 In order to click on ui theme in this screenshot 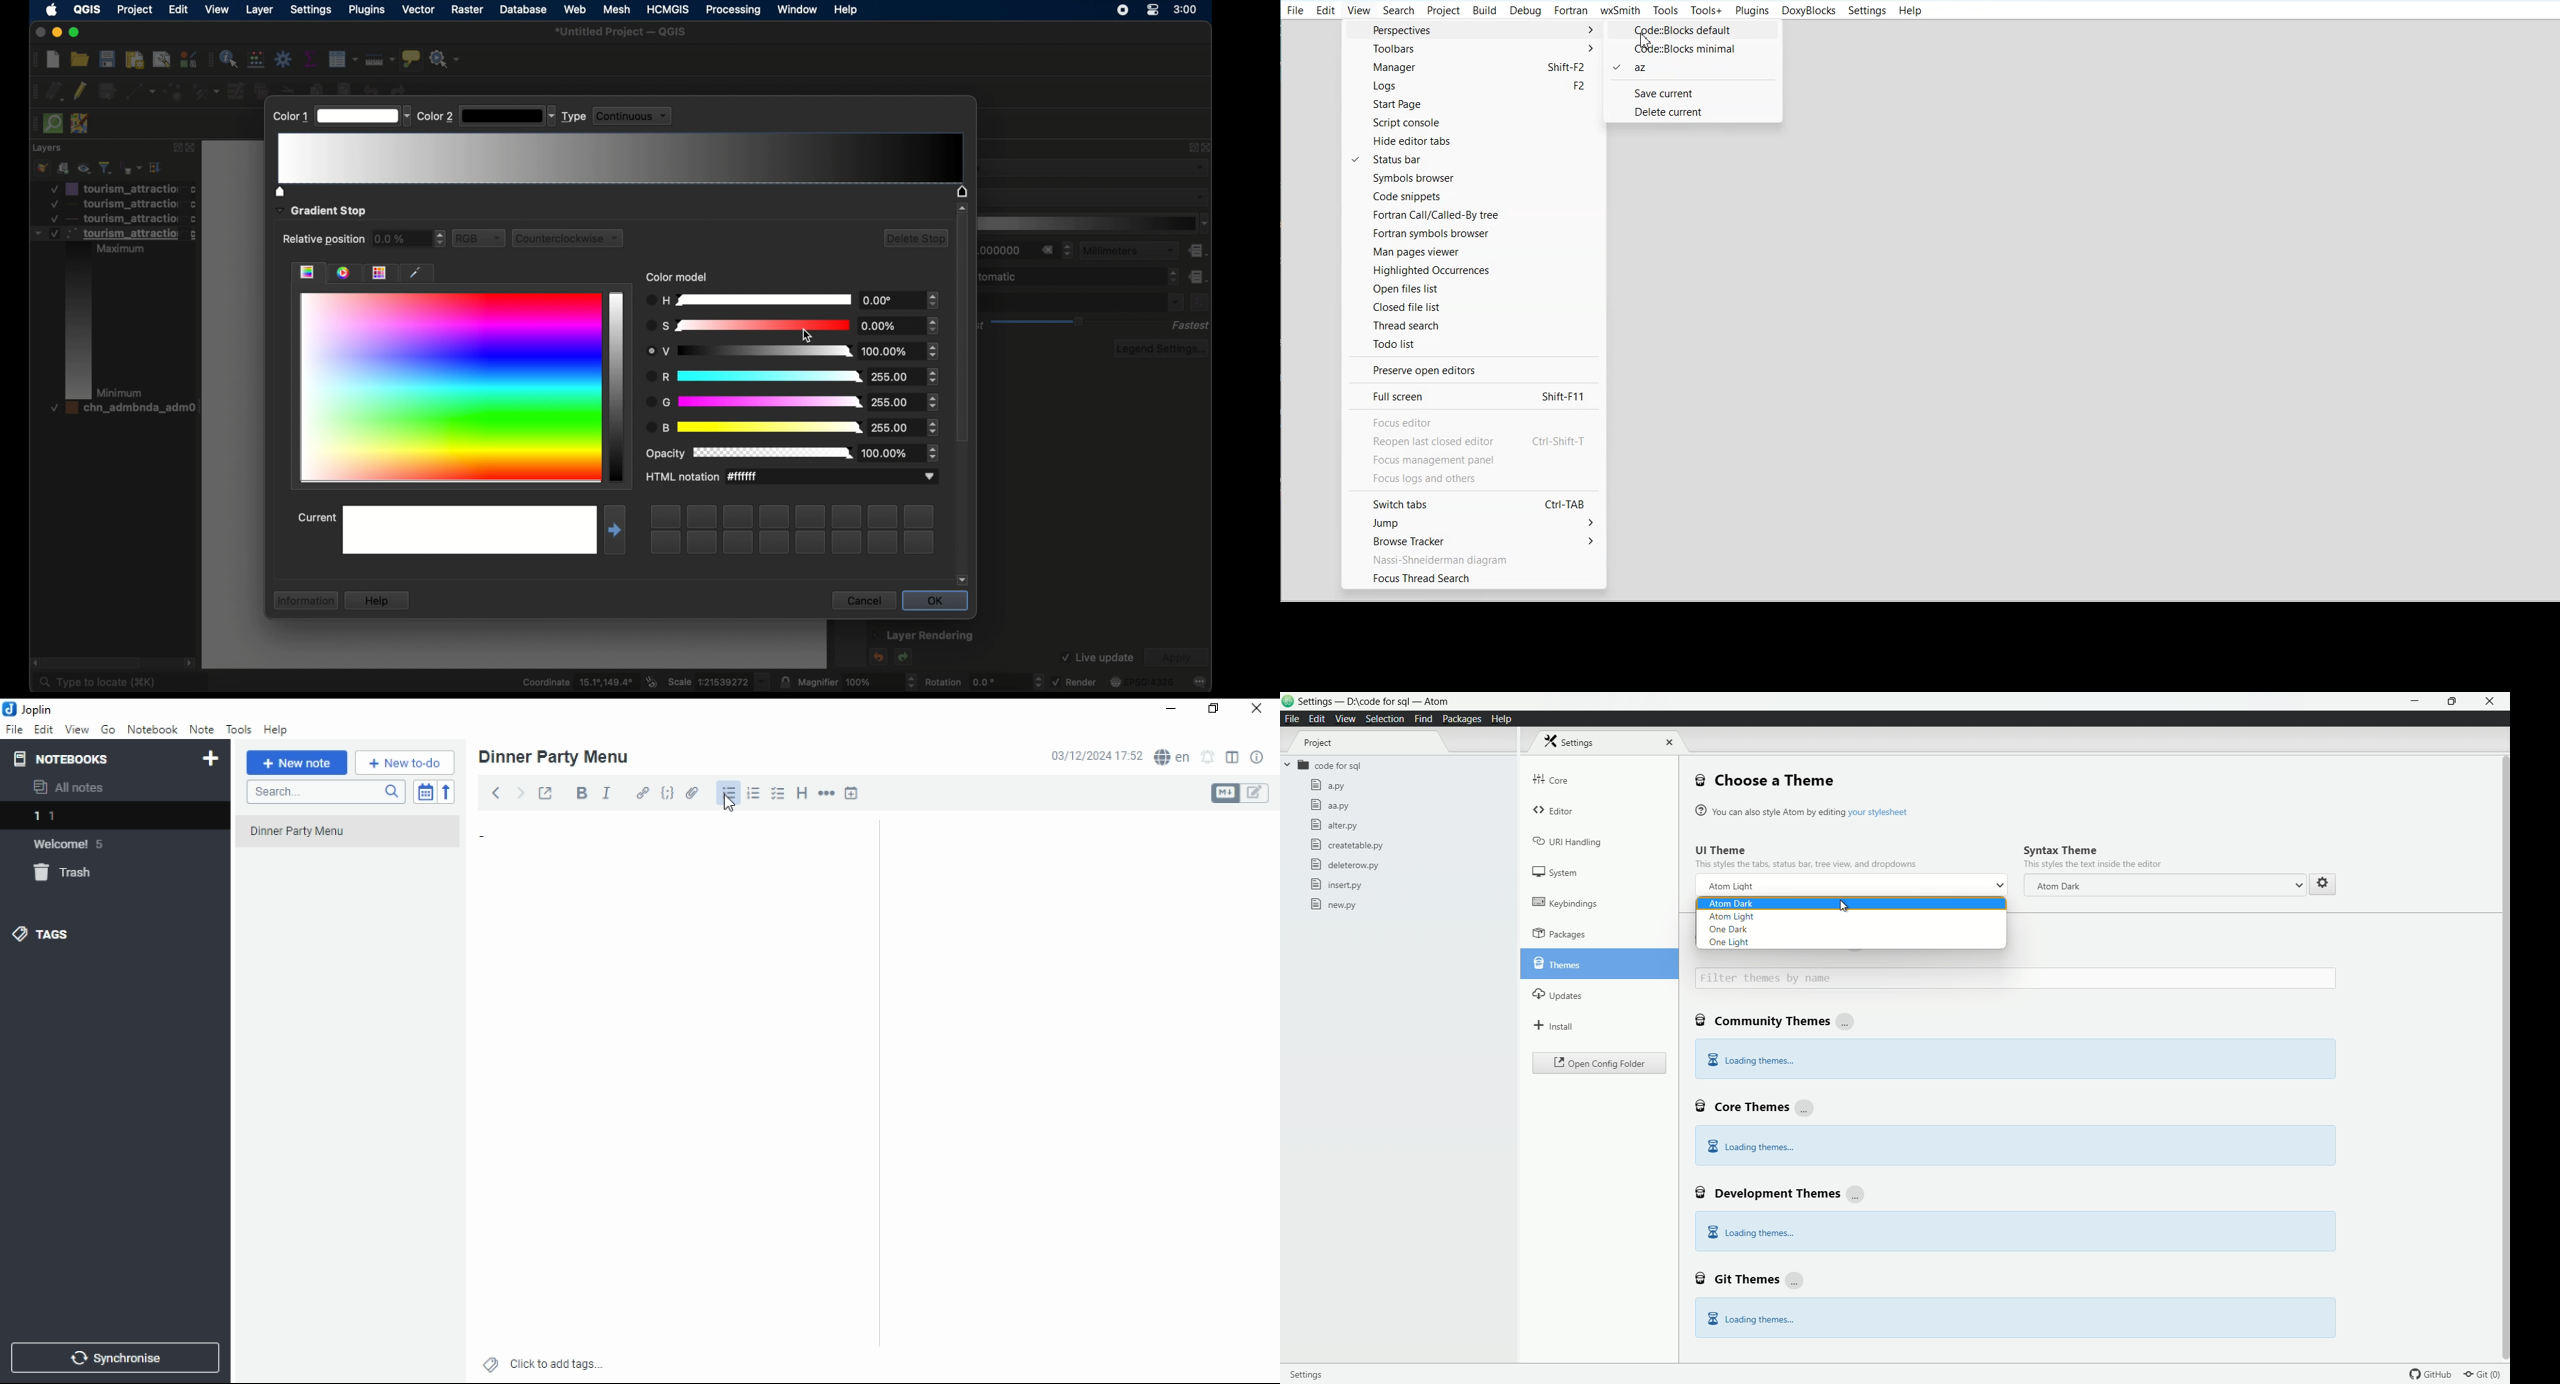, I will do `click(1721, 850)`.